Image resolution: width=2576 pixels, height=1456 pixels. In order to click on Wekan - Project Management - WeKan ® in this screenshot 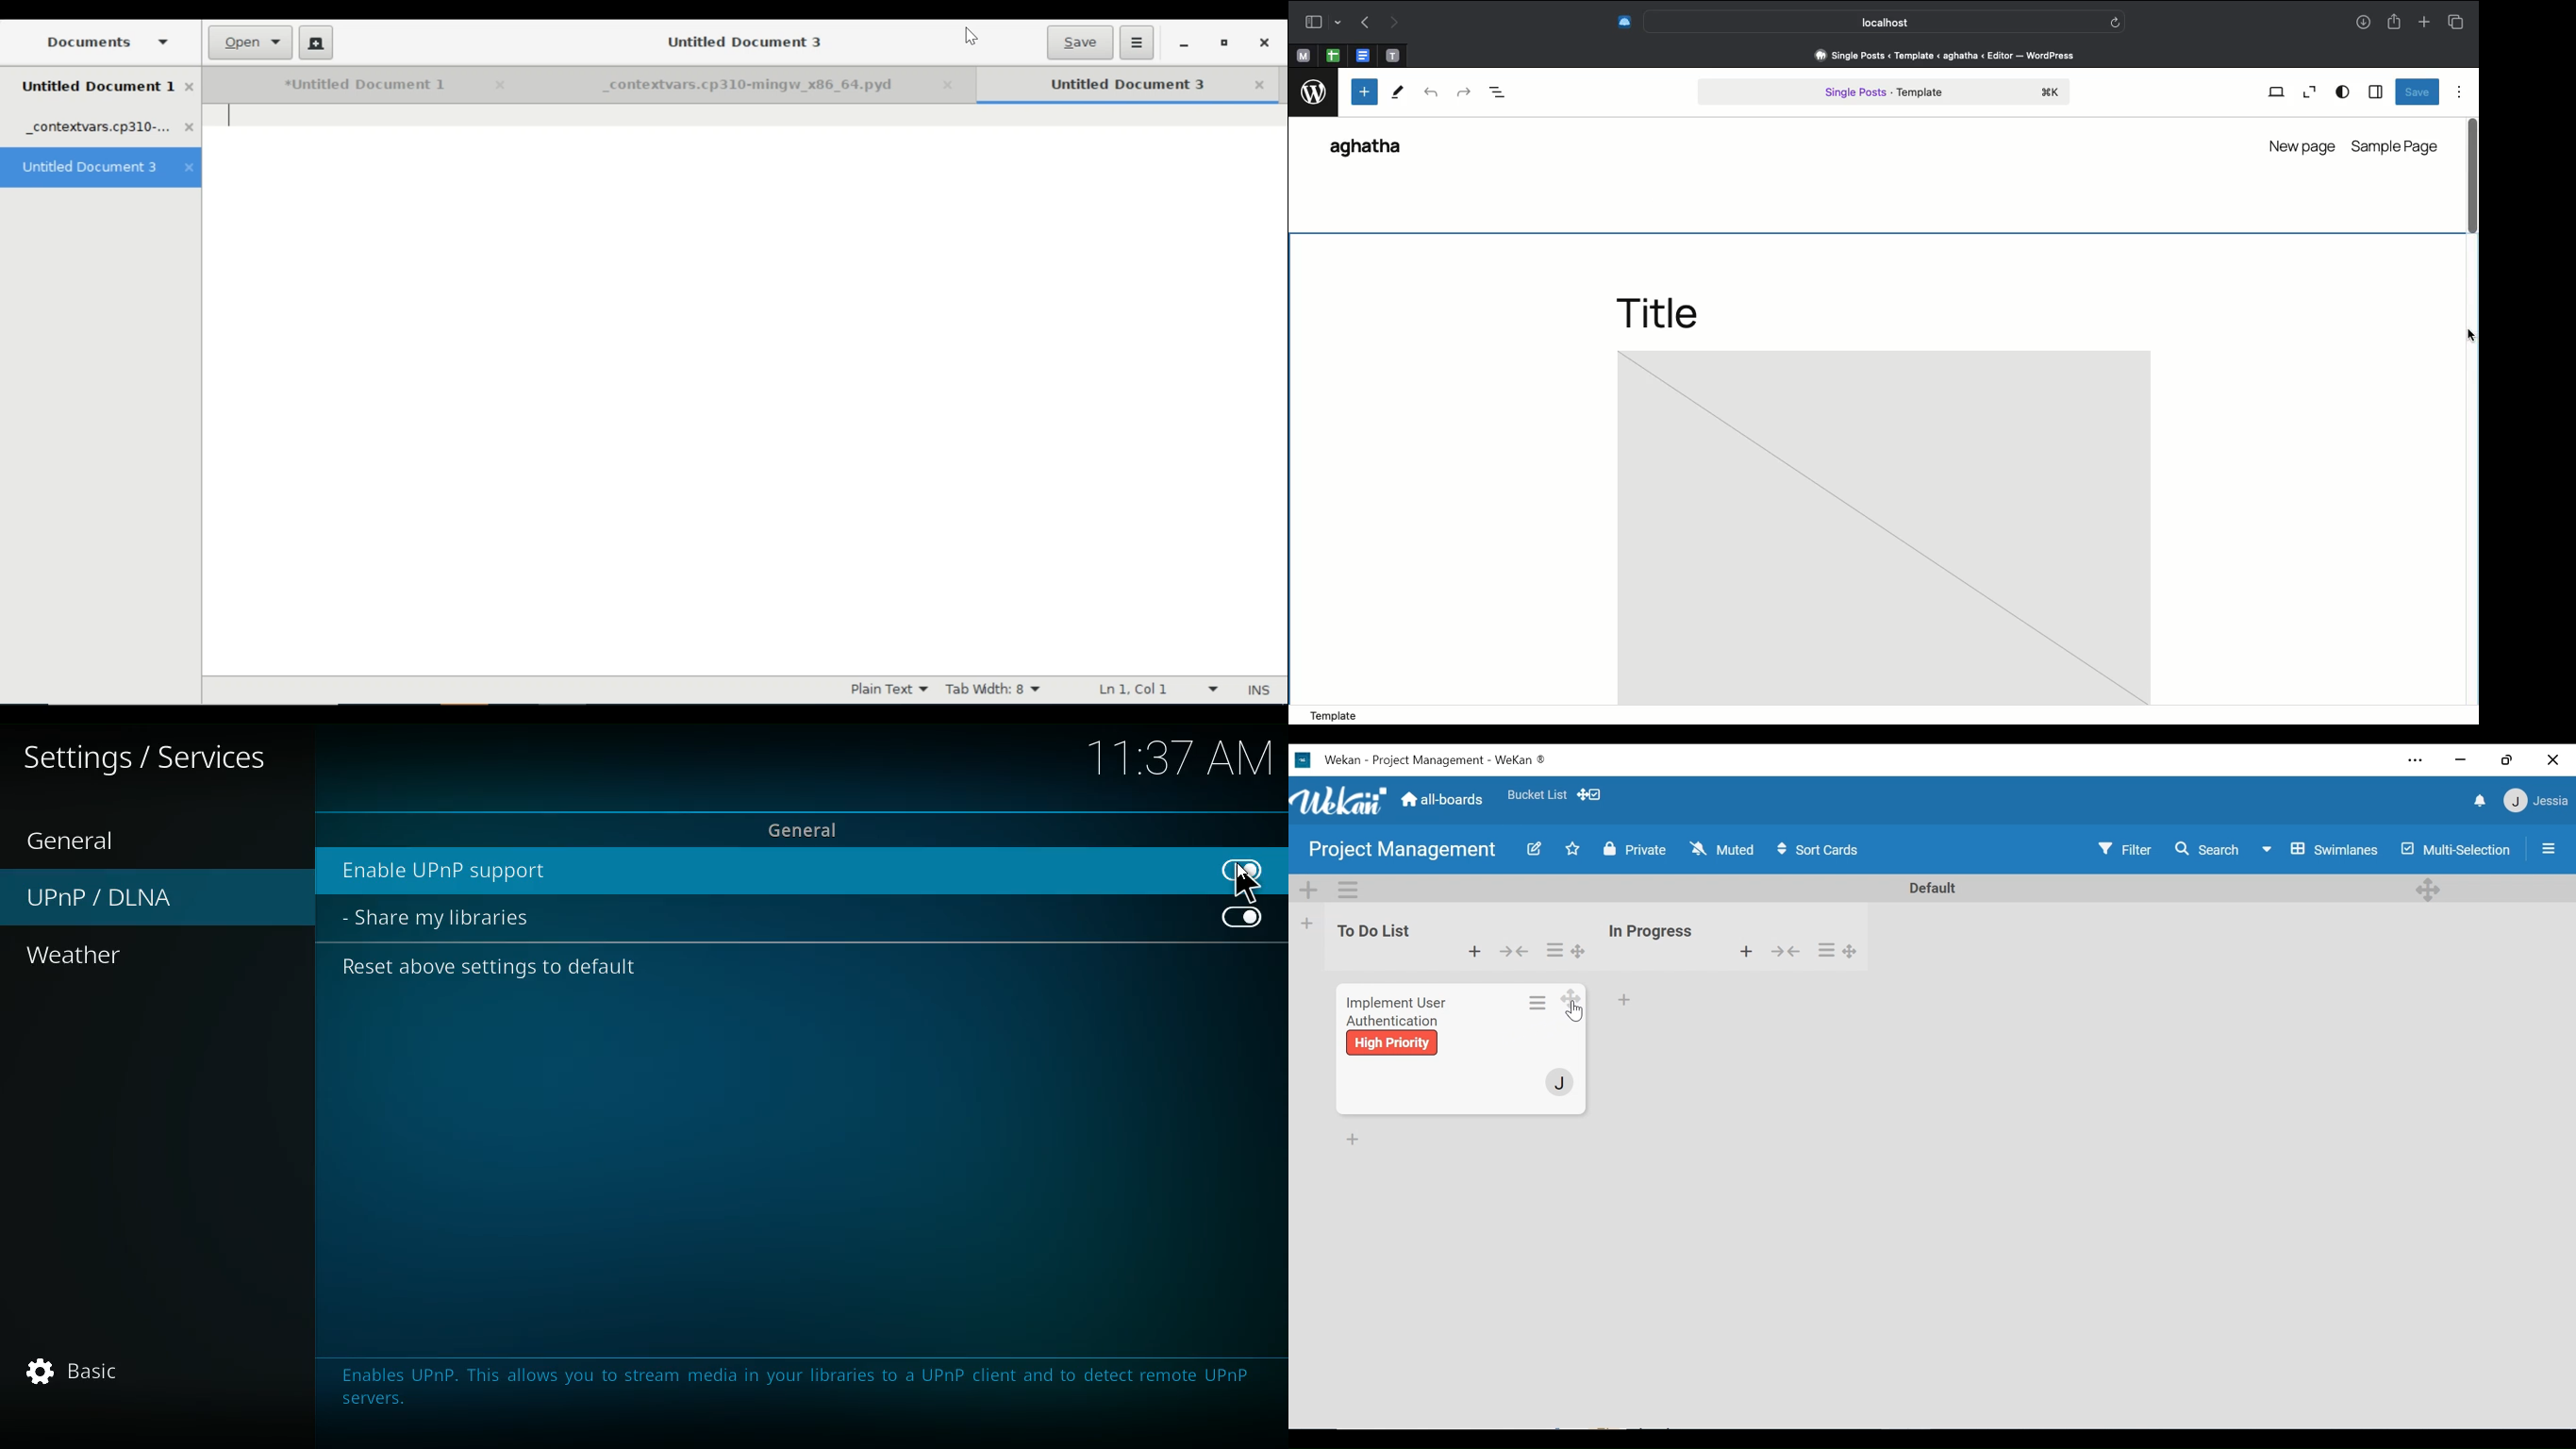, I will do `click(1433, 761)`.